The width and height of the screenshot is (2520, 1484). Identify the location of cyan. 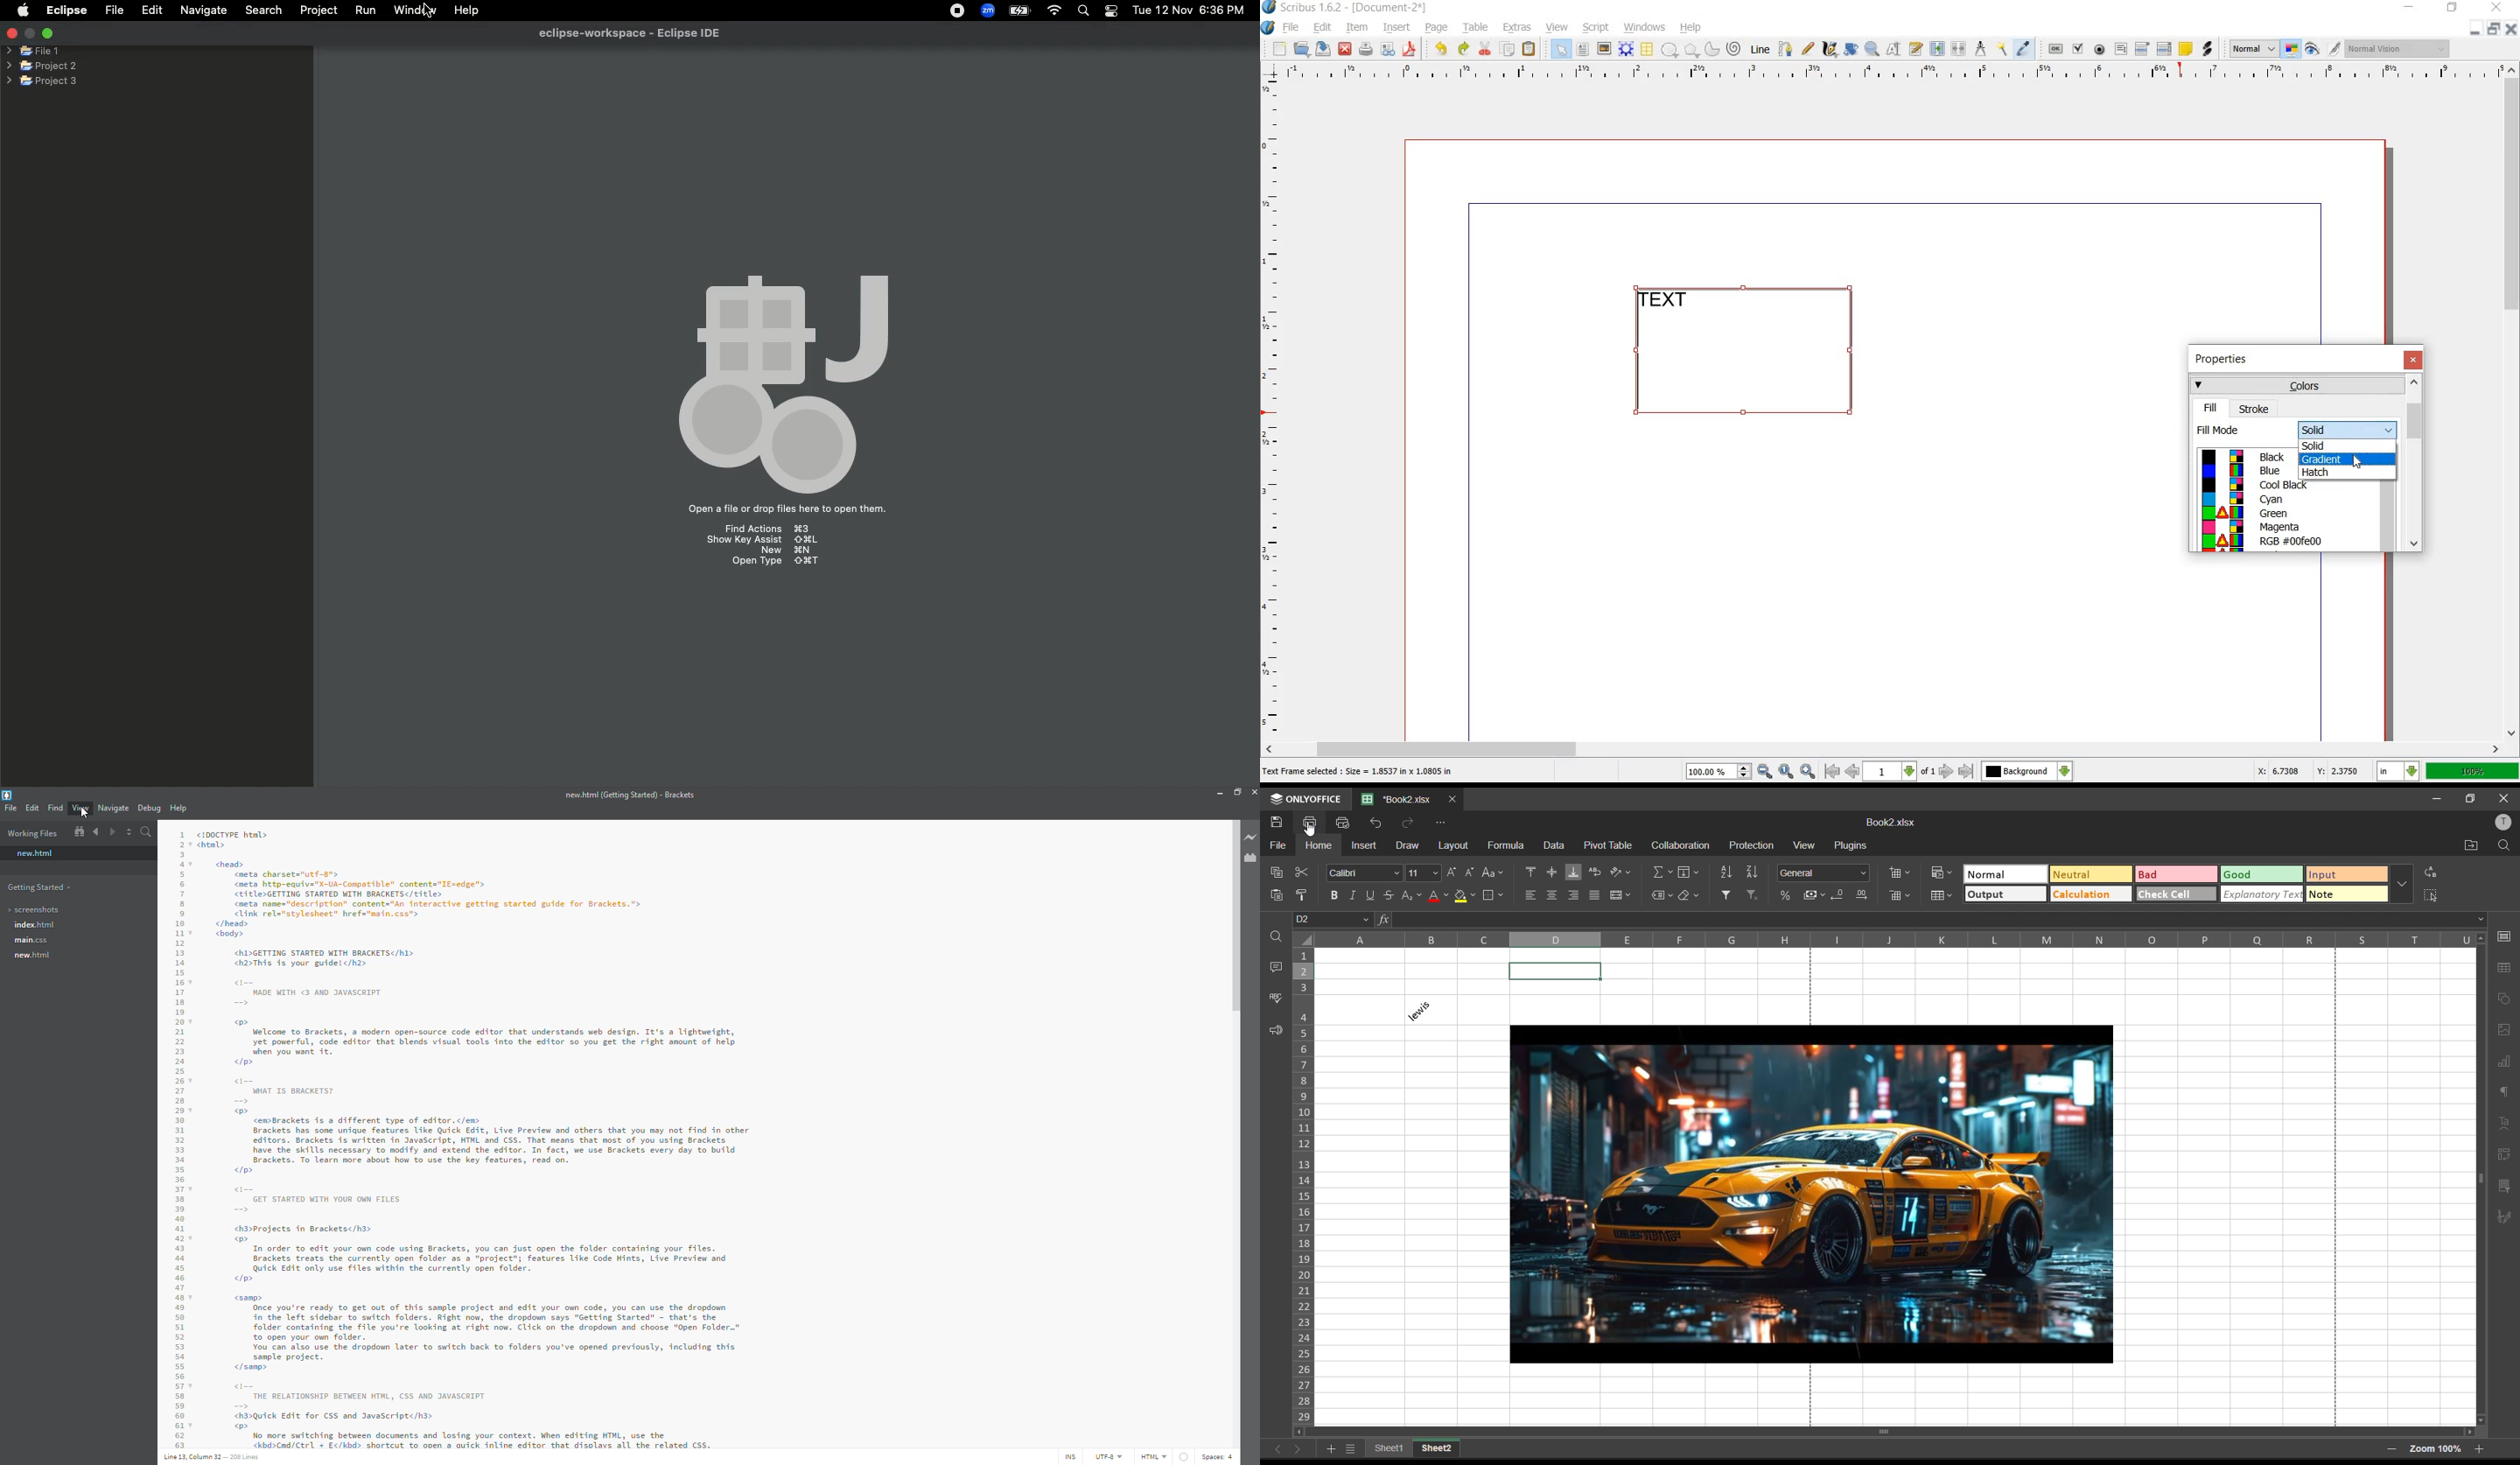
(2272, 500).